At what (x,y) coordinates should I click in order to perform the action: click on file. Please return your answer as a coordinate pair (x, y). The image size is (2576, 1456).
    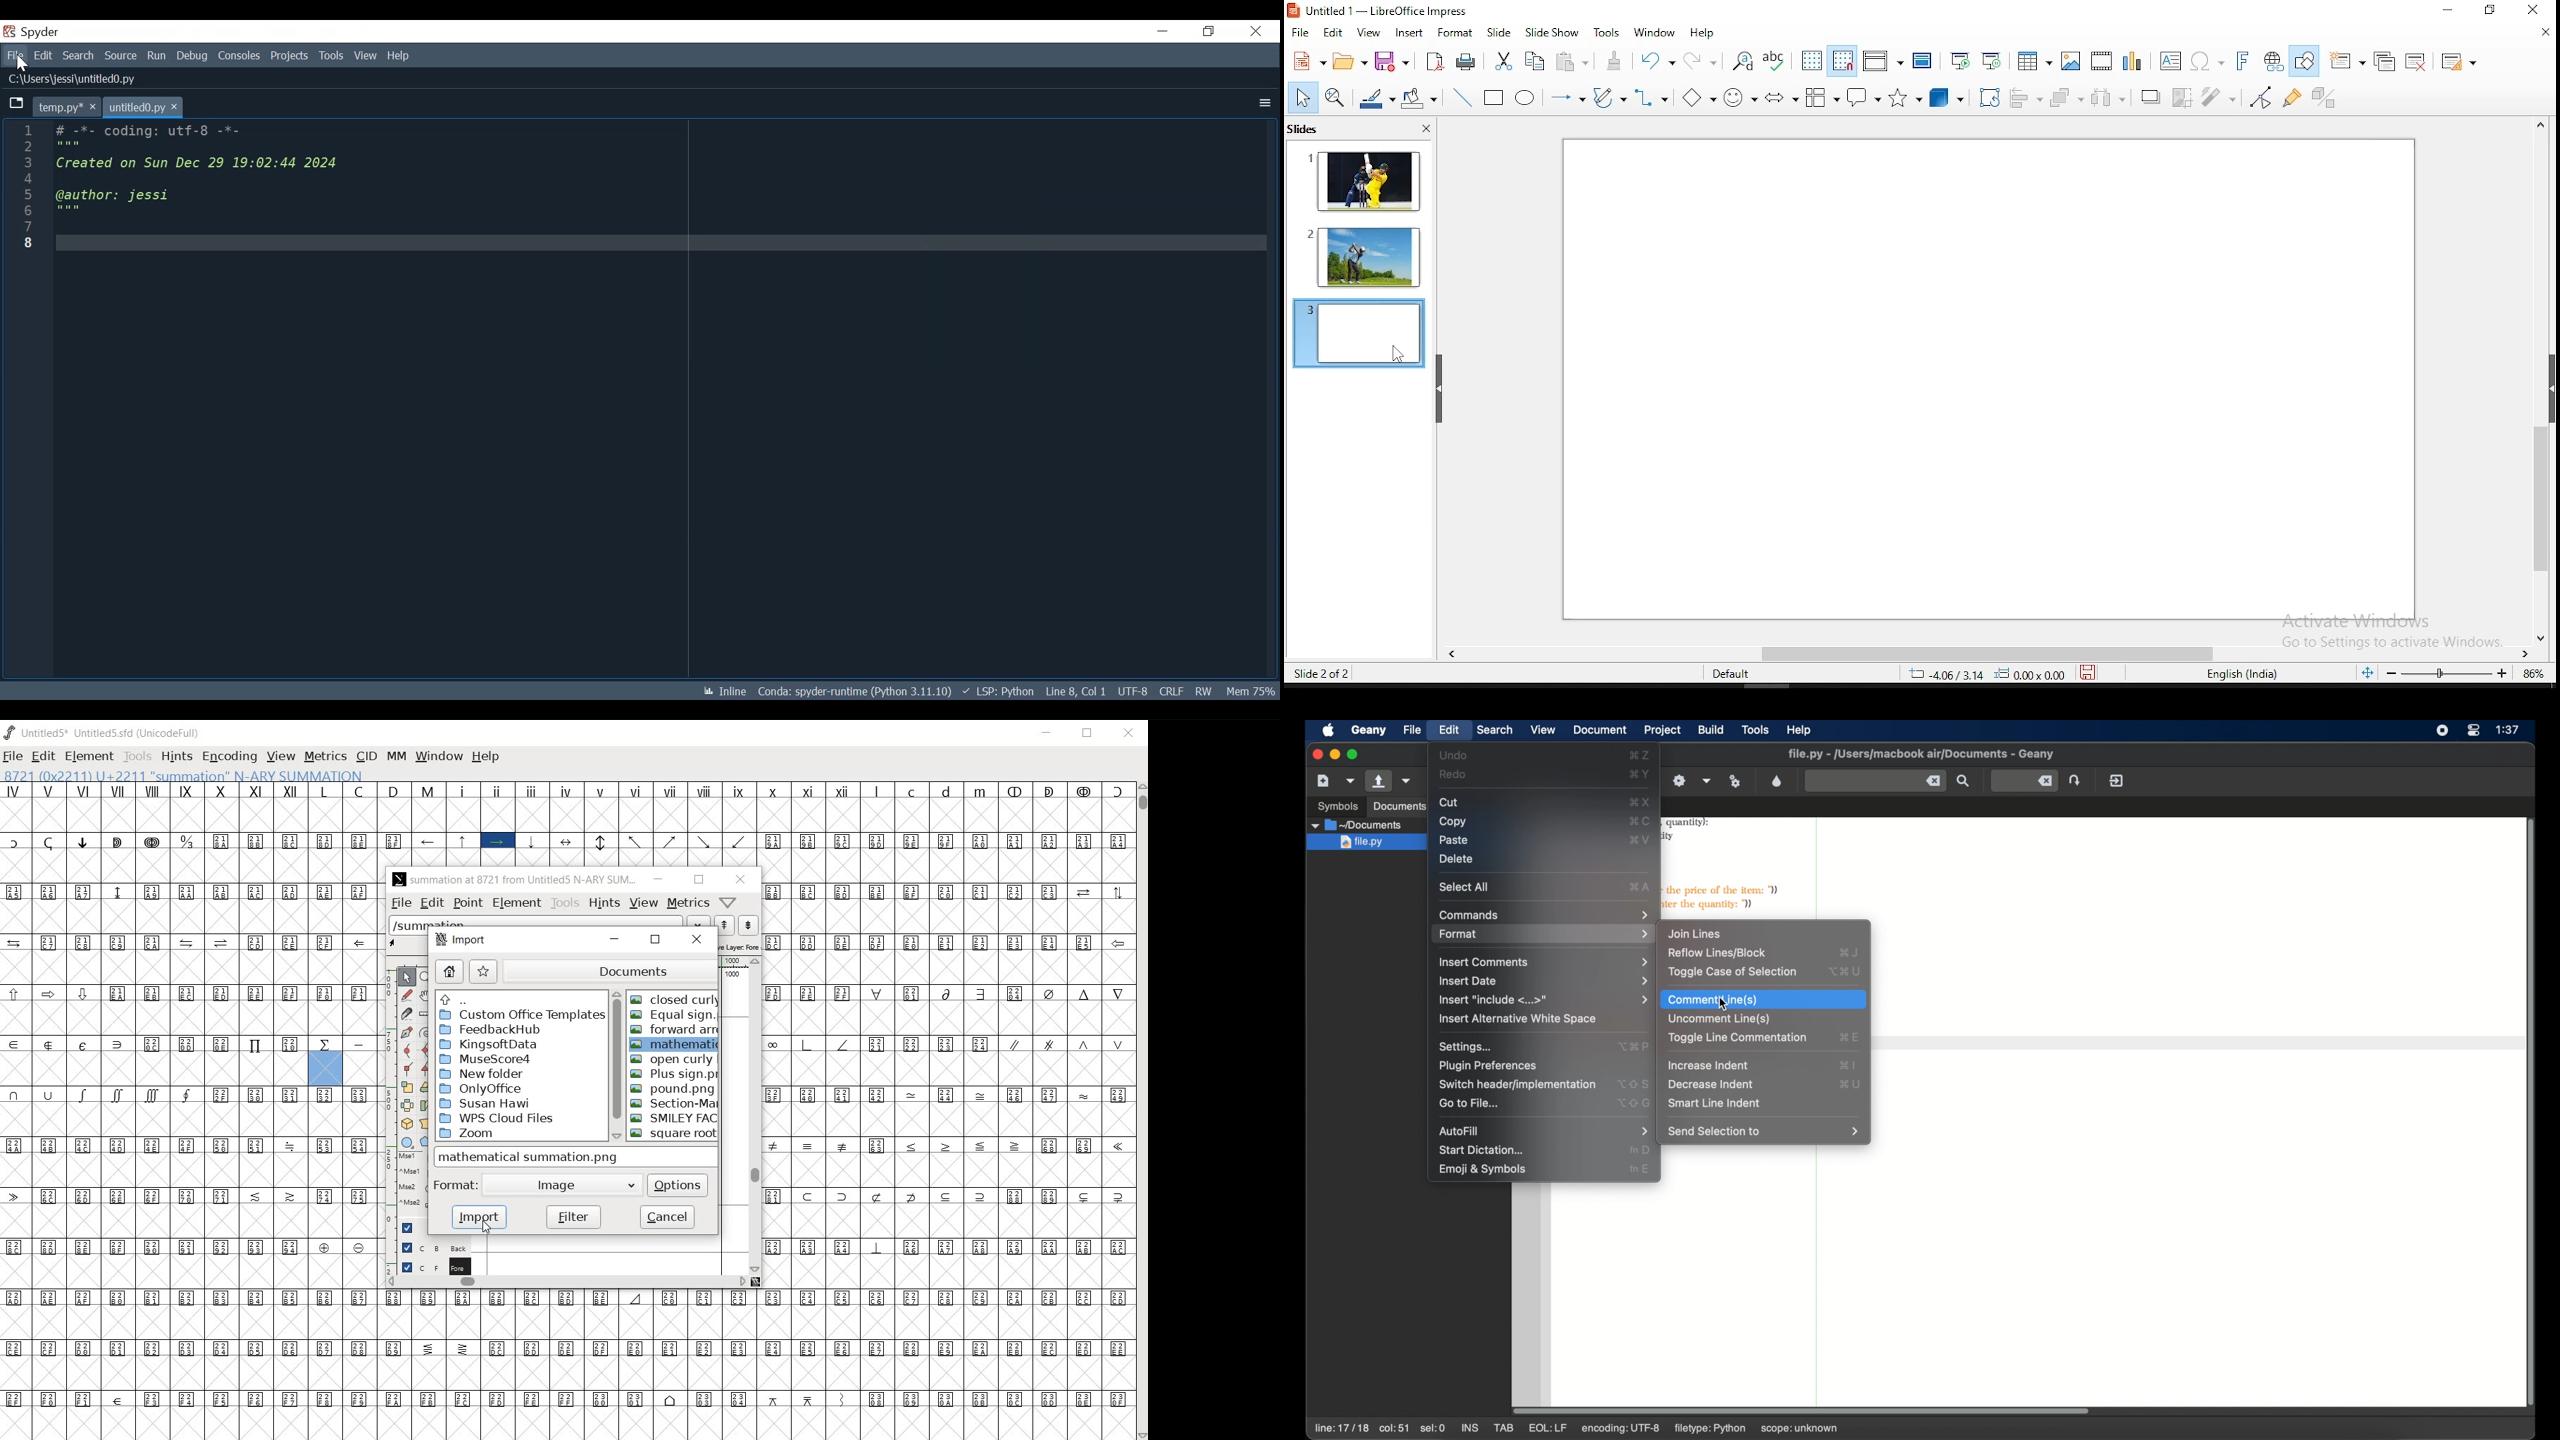
    Looking at the image, I should click on (1300, 33).